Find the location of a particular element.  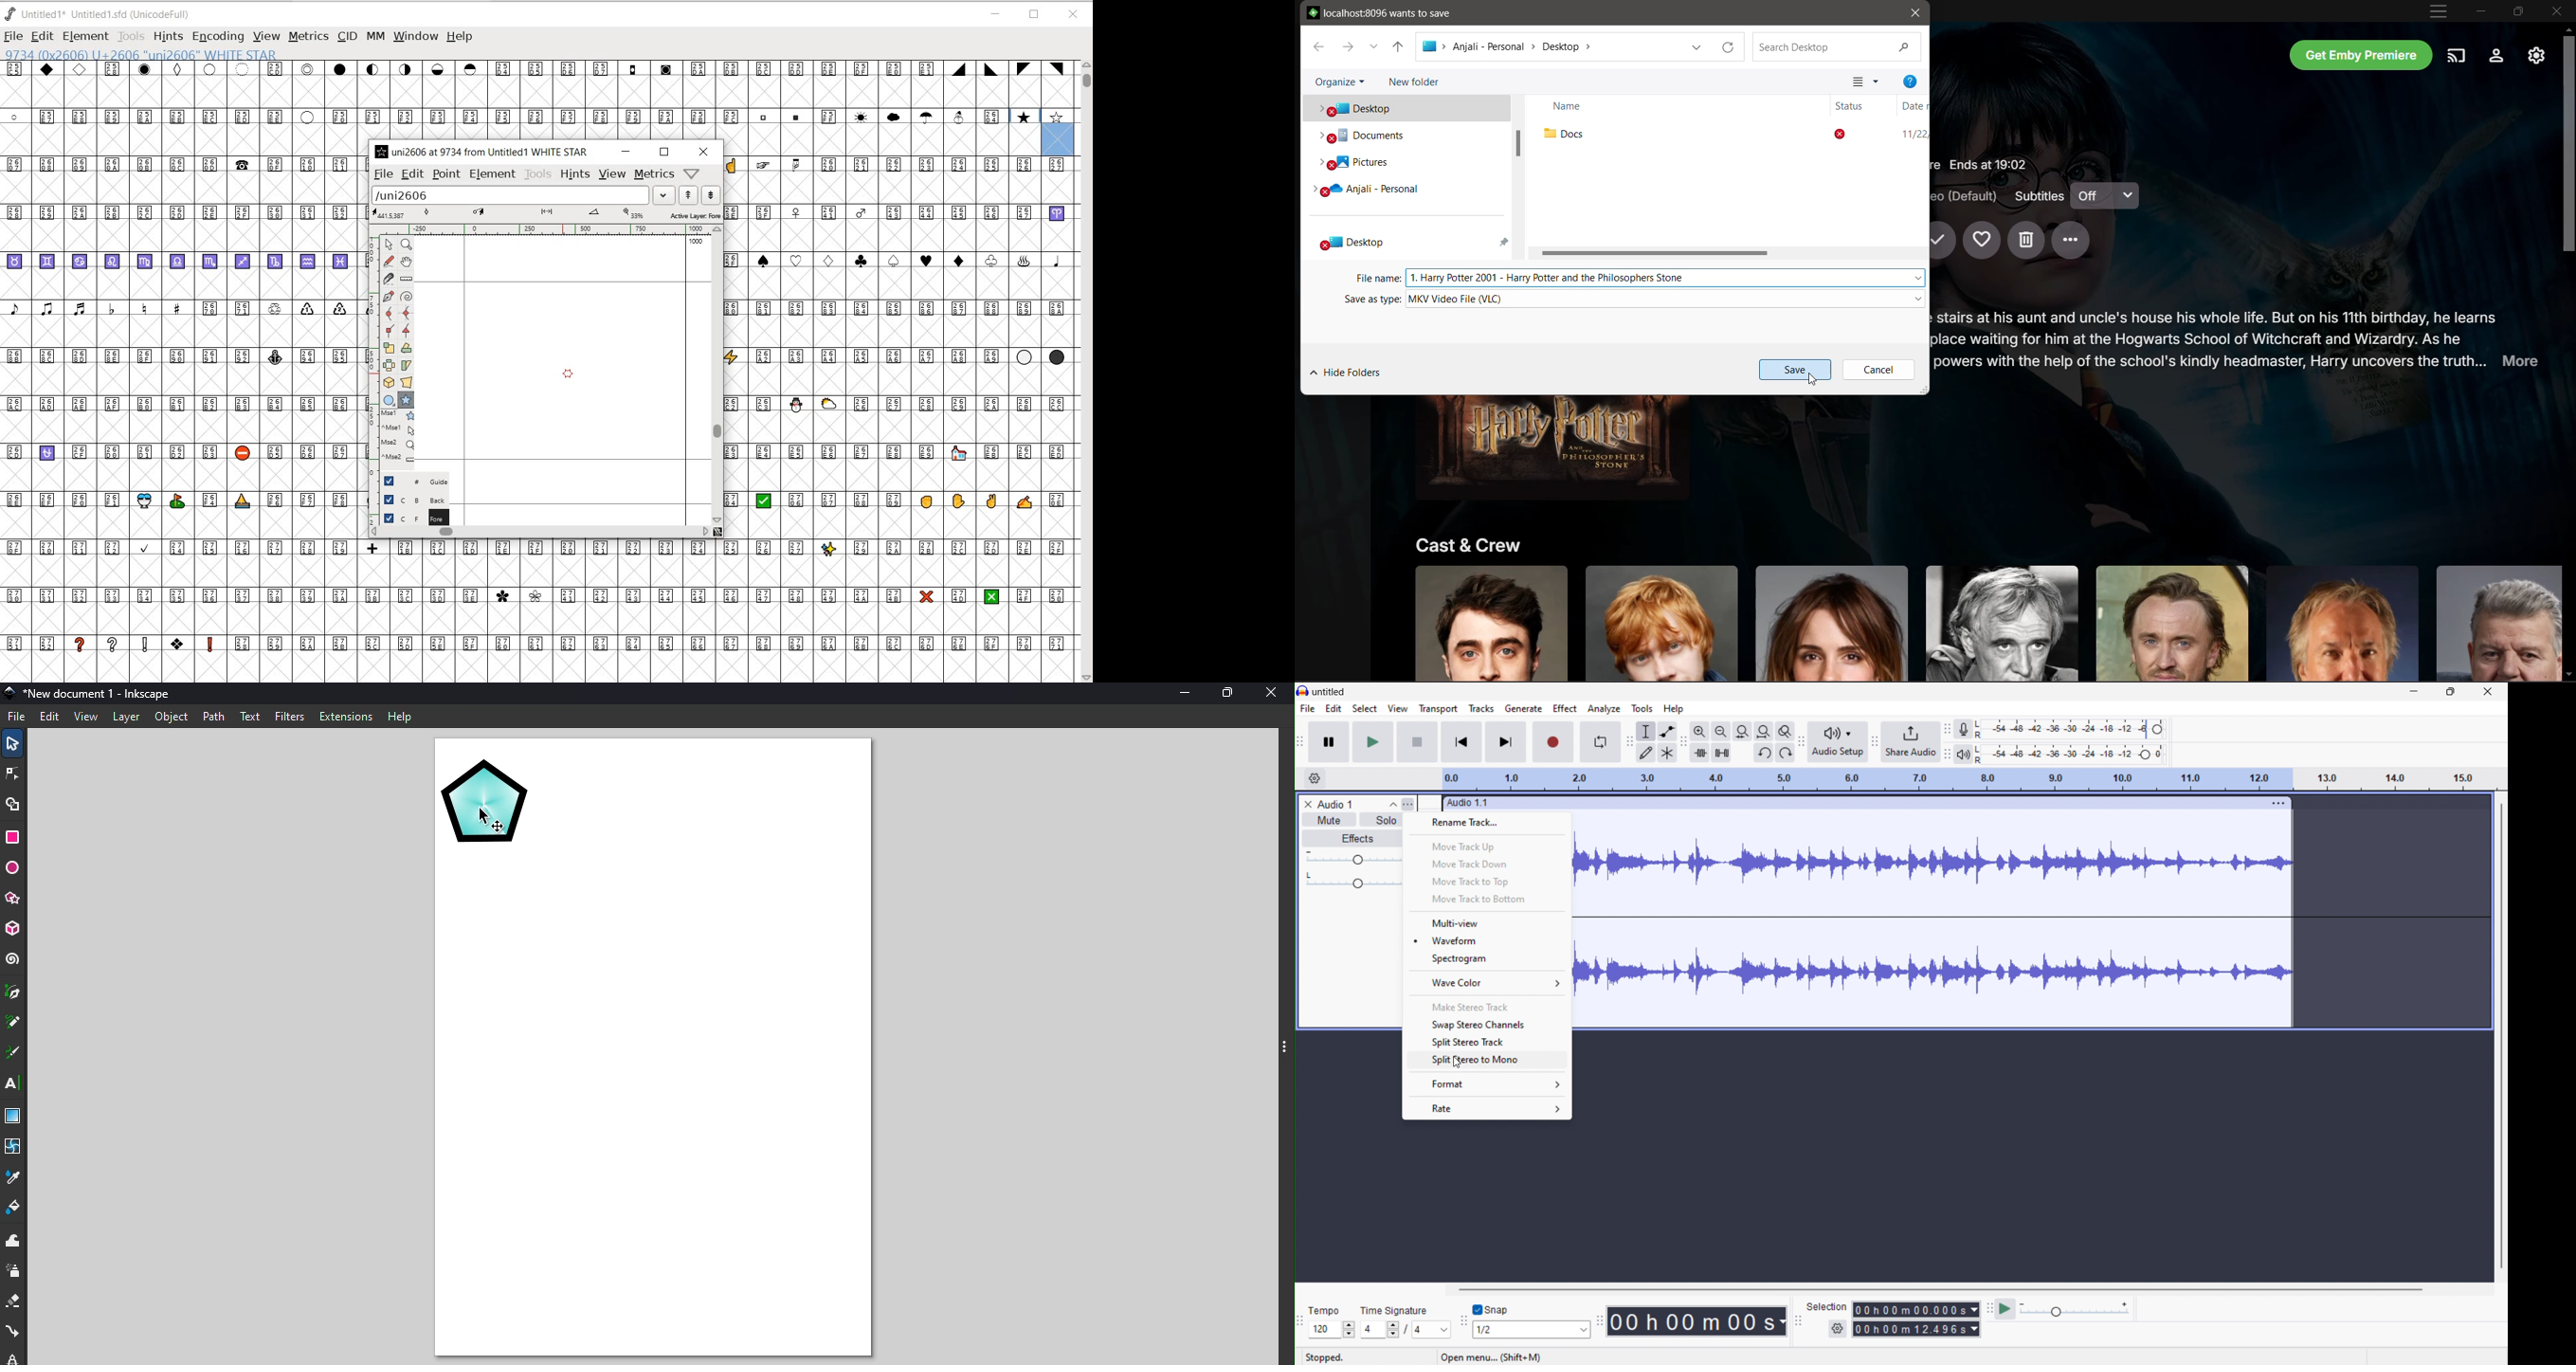

ADD A CORNER POINT is located at coordinates (391, 332).